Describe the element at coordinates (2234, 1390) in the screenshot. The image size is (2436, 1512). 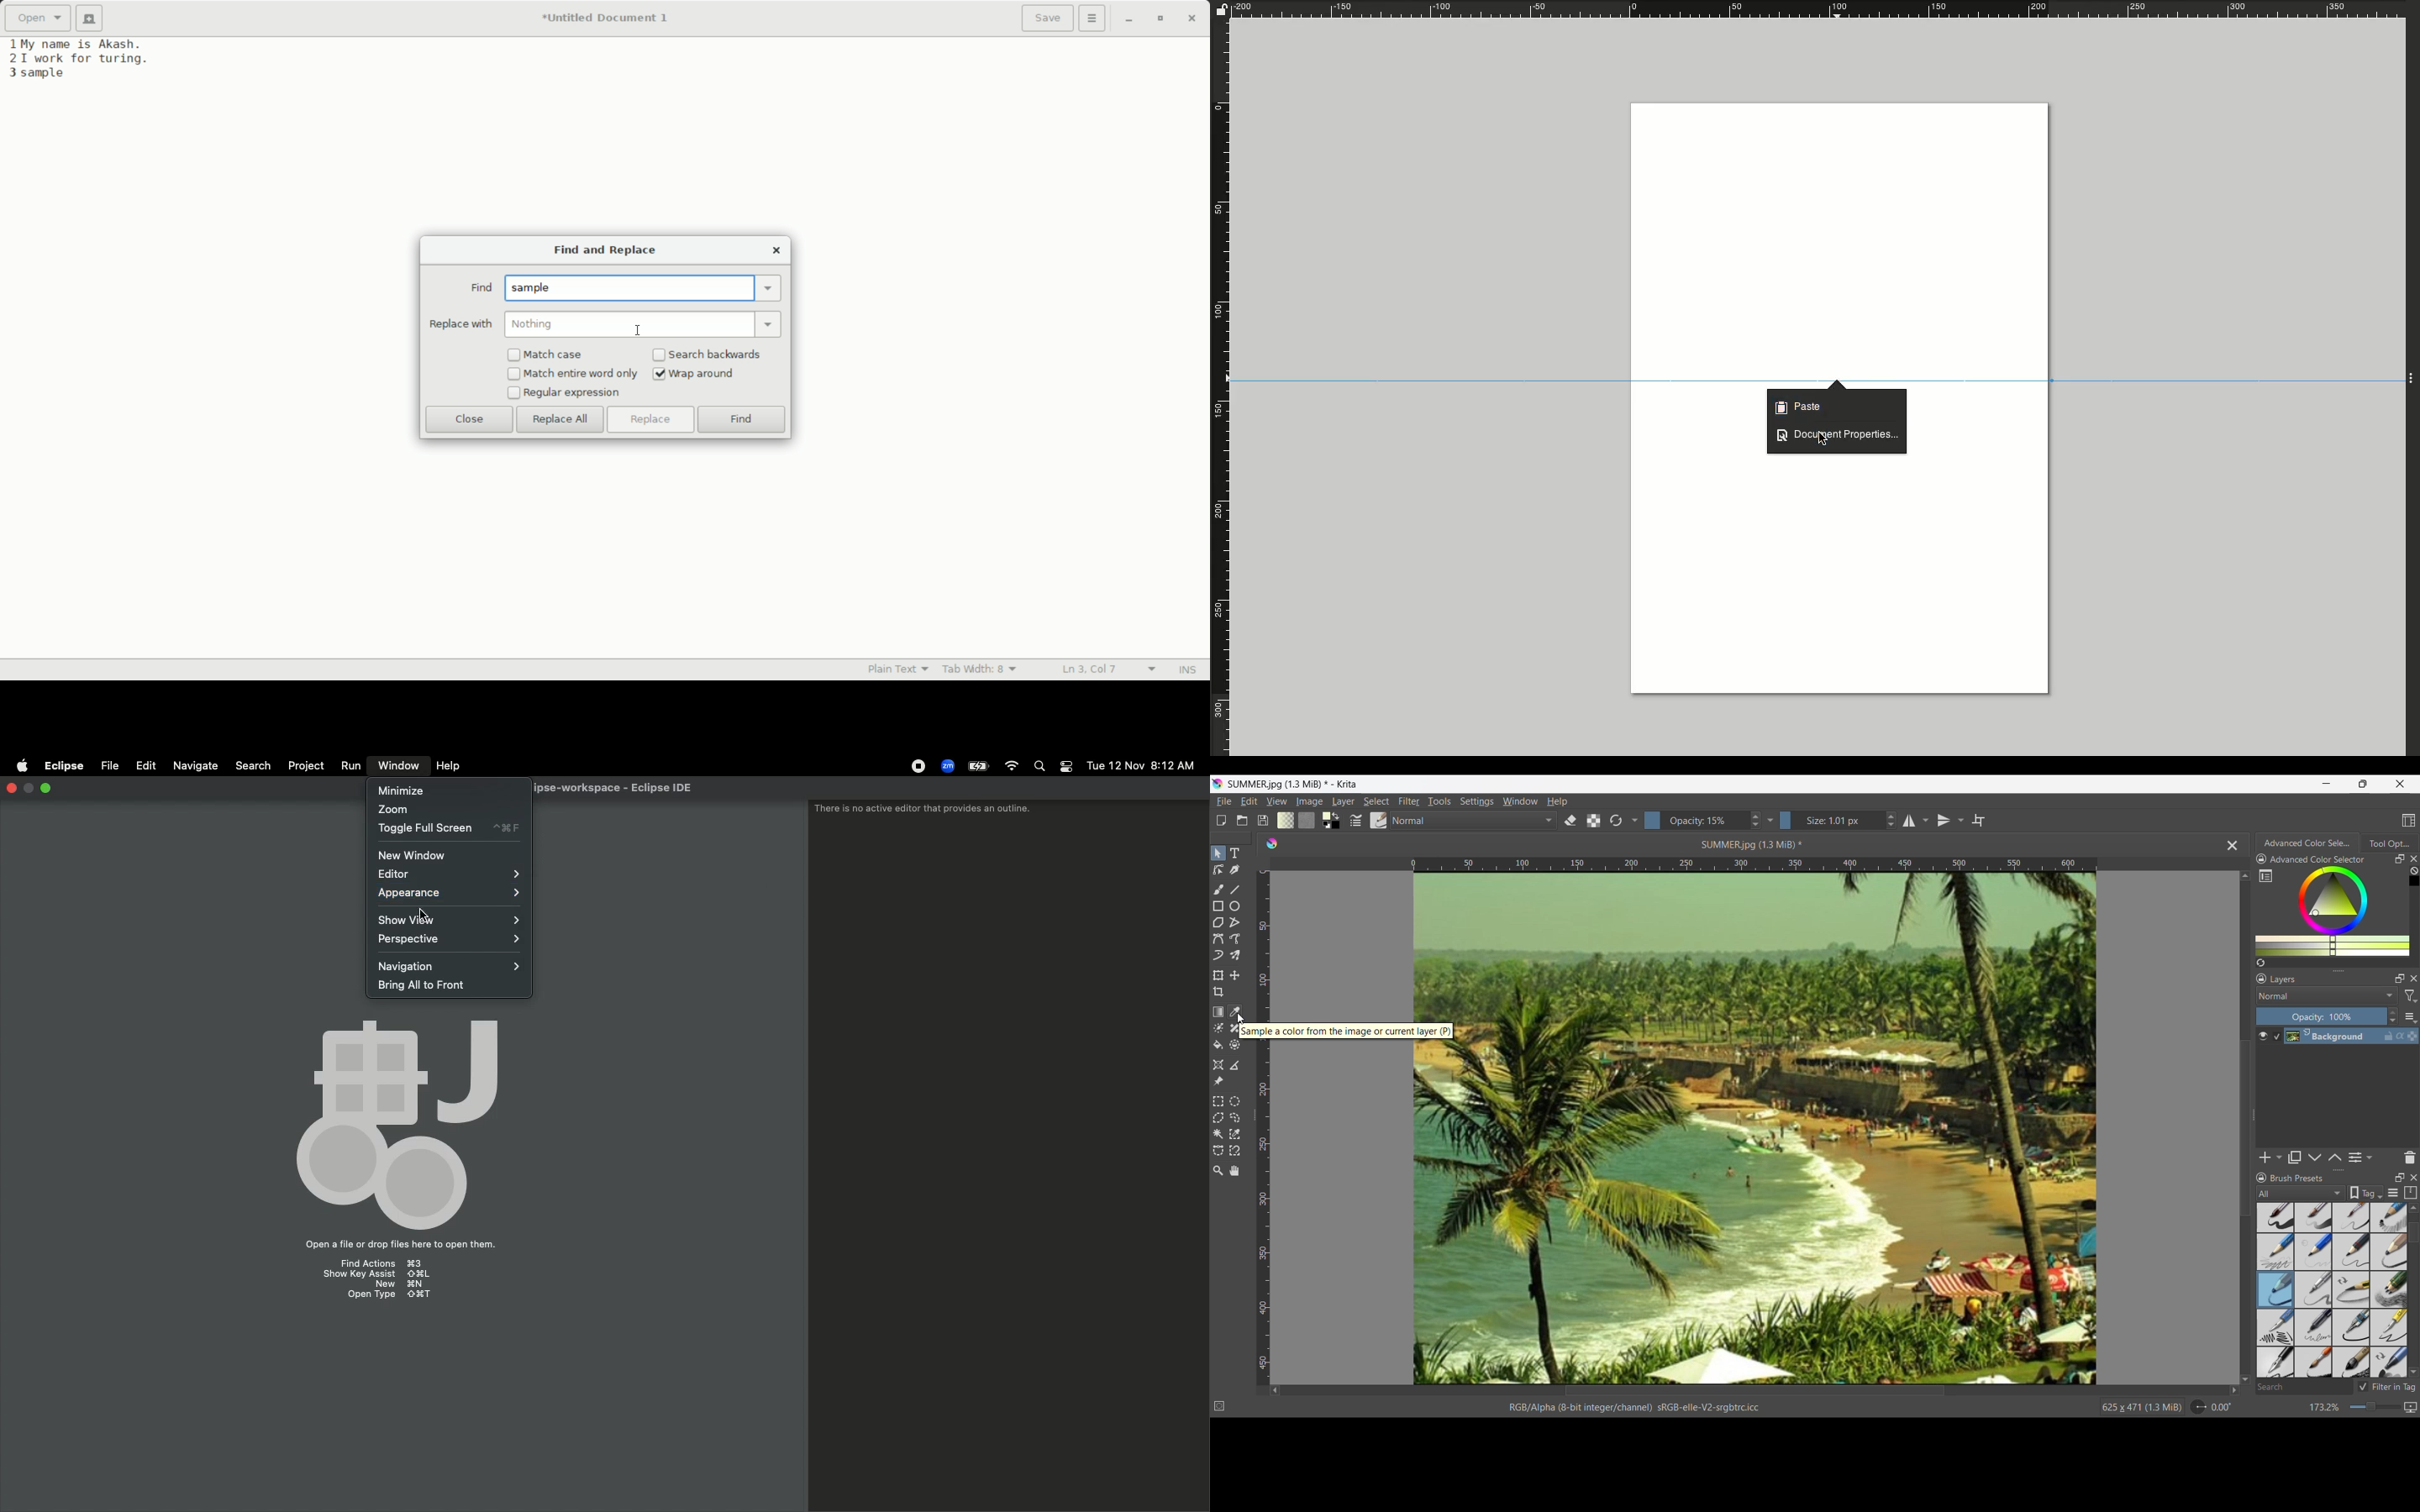
I see `Quick slide to right` at that location.